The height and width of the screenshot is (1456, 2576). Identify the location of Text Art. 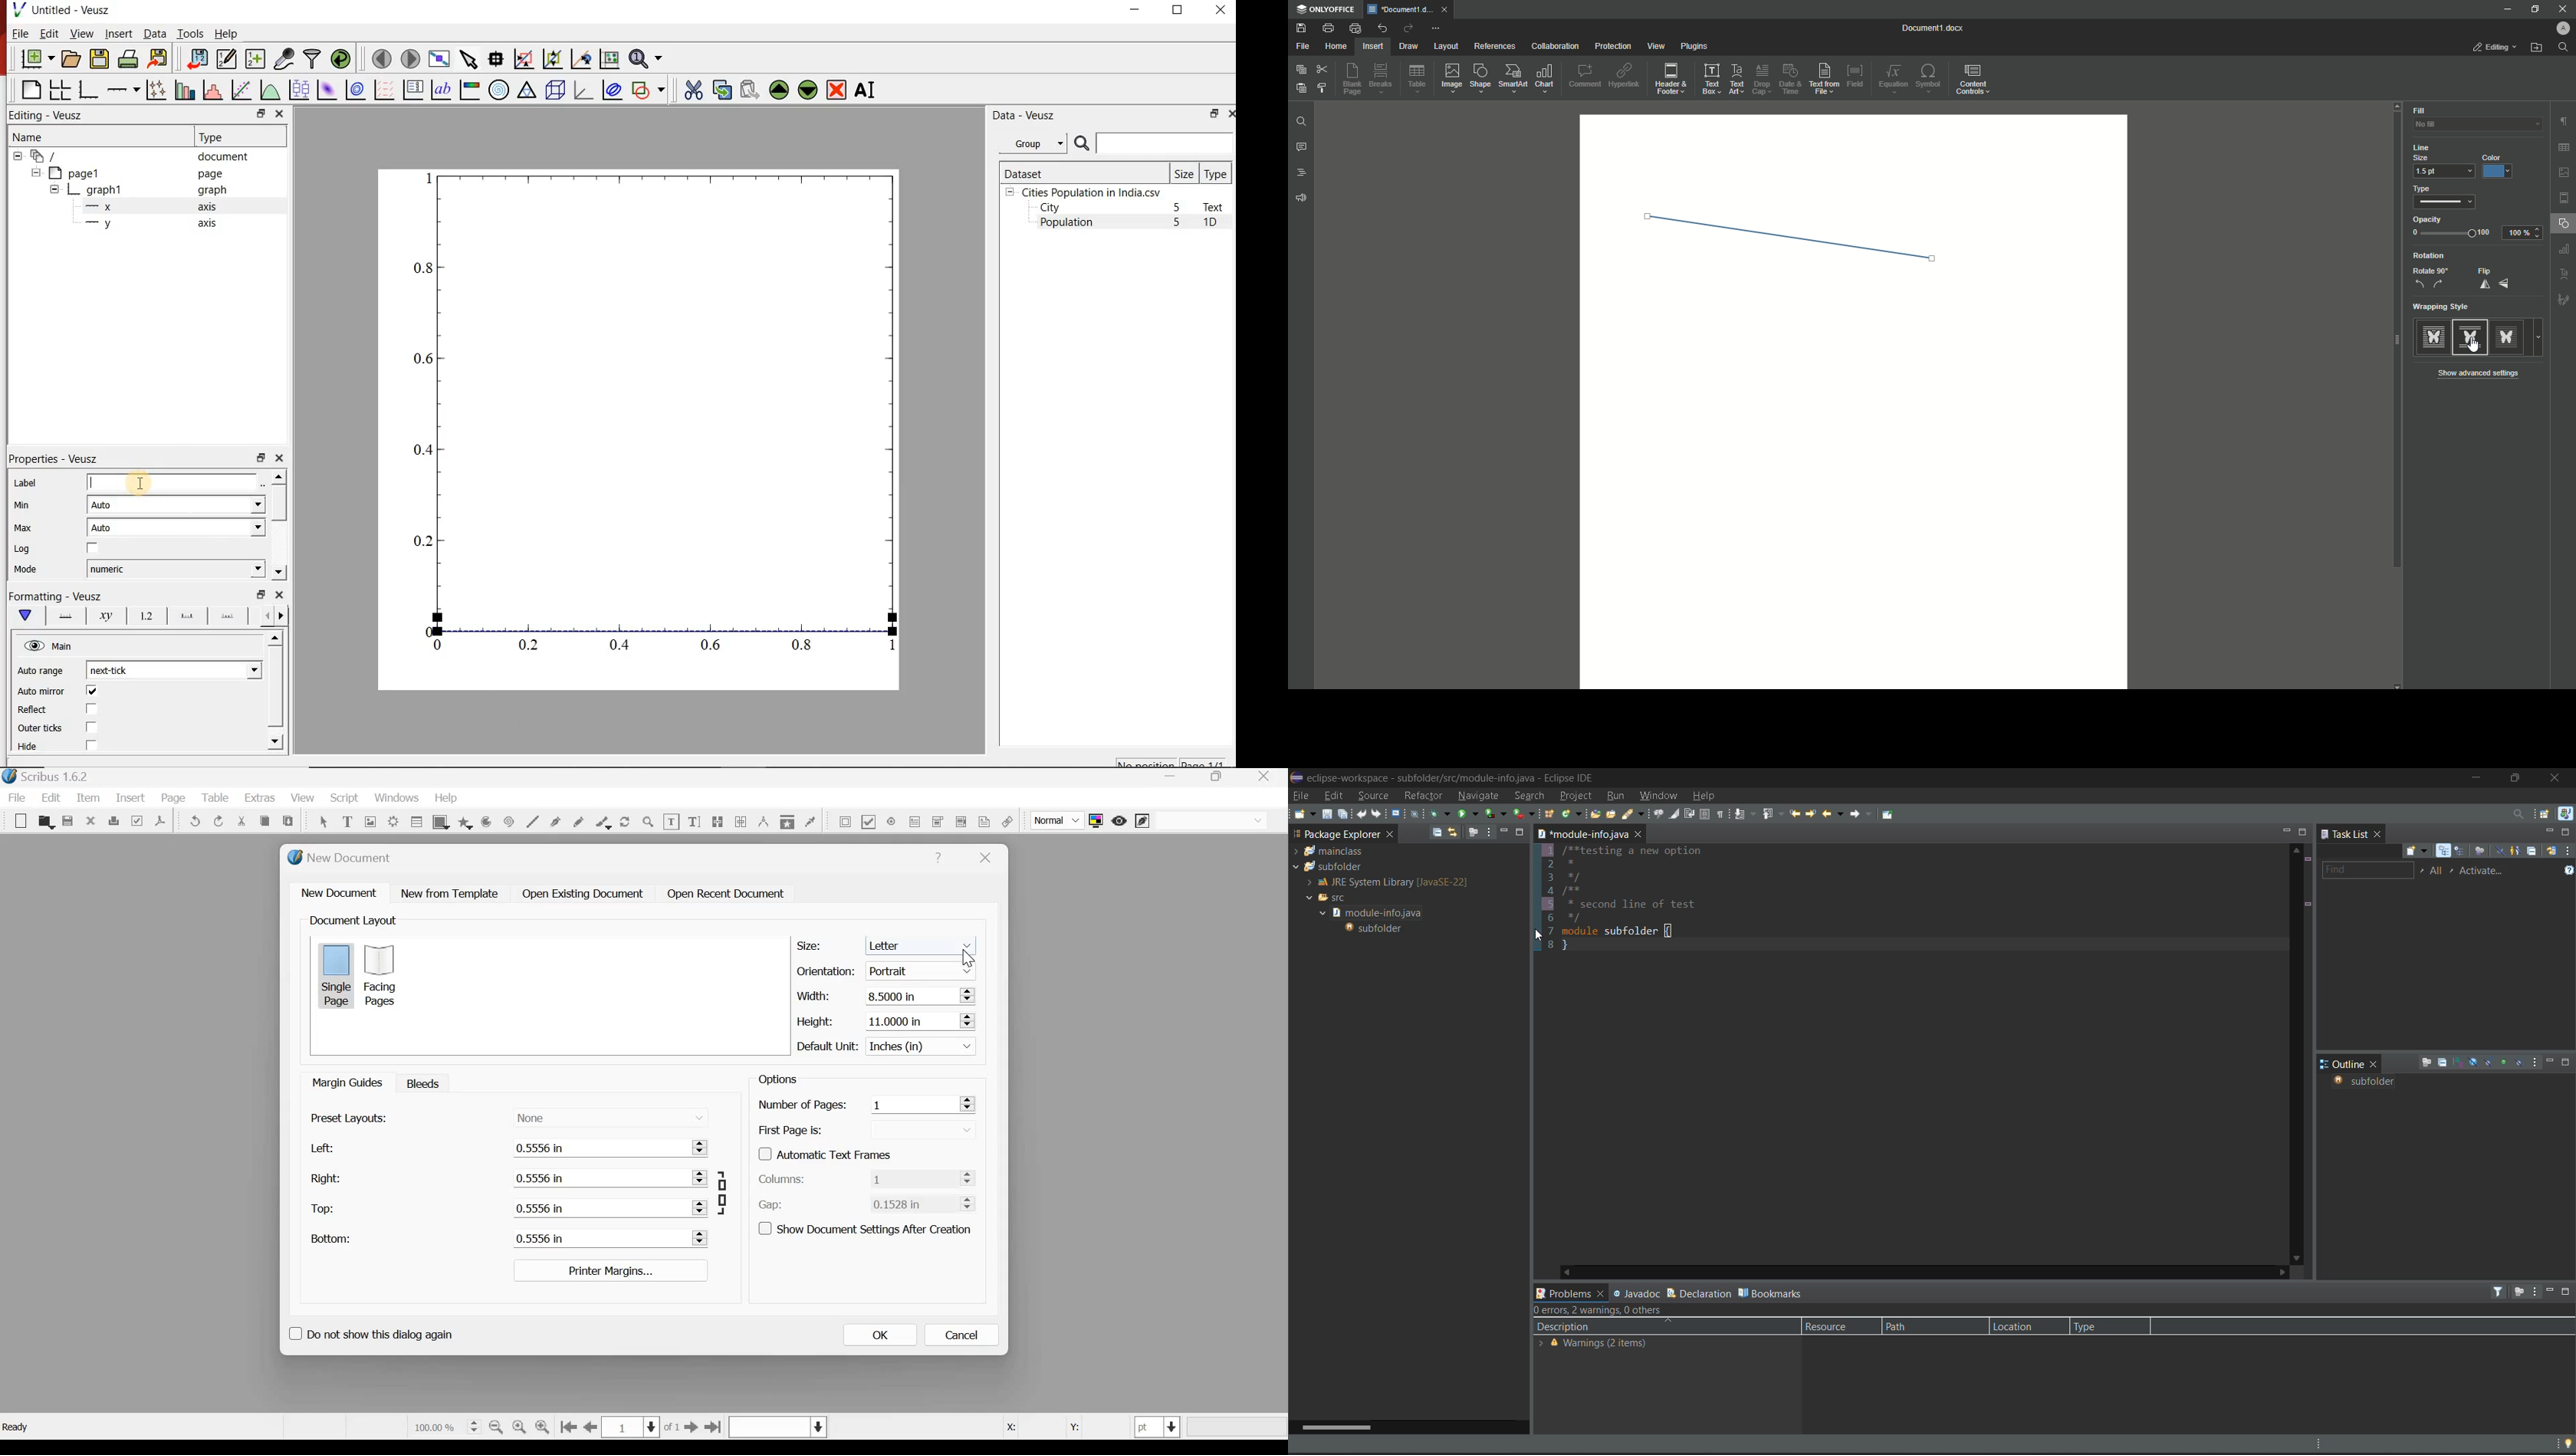
(1737, 78).